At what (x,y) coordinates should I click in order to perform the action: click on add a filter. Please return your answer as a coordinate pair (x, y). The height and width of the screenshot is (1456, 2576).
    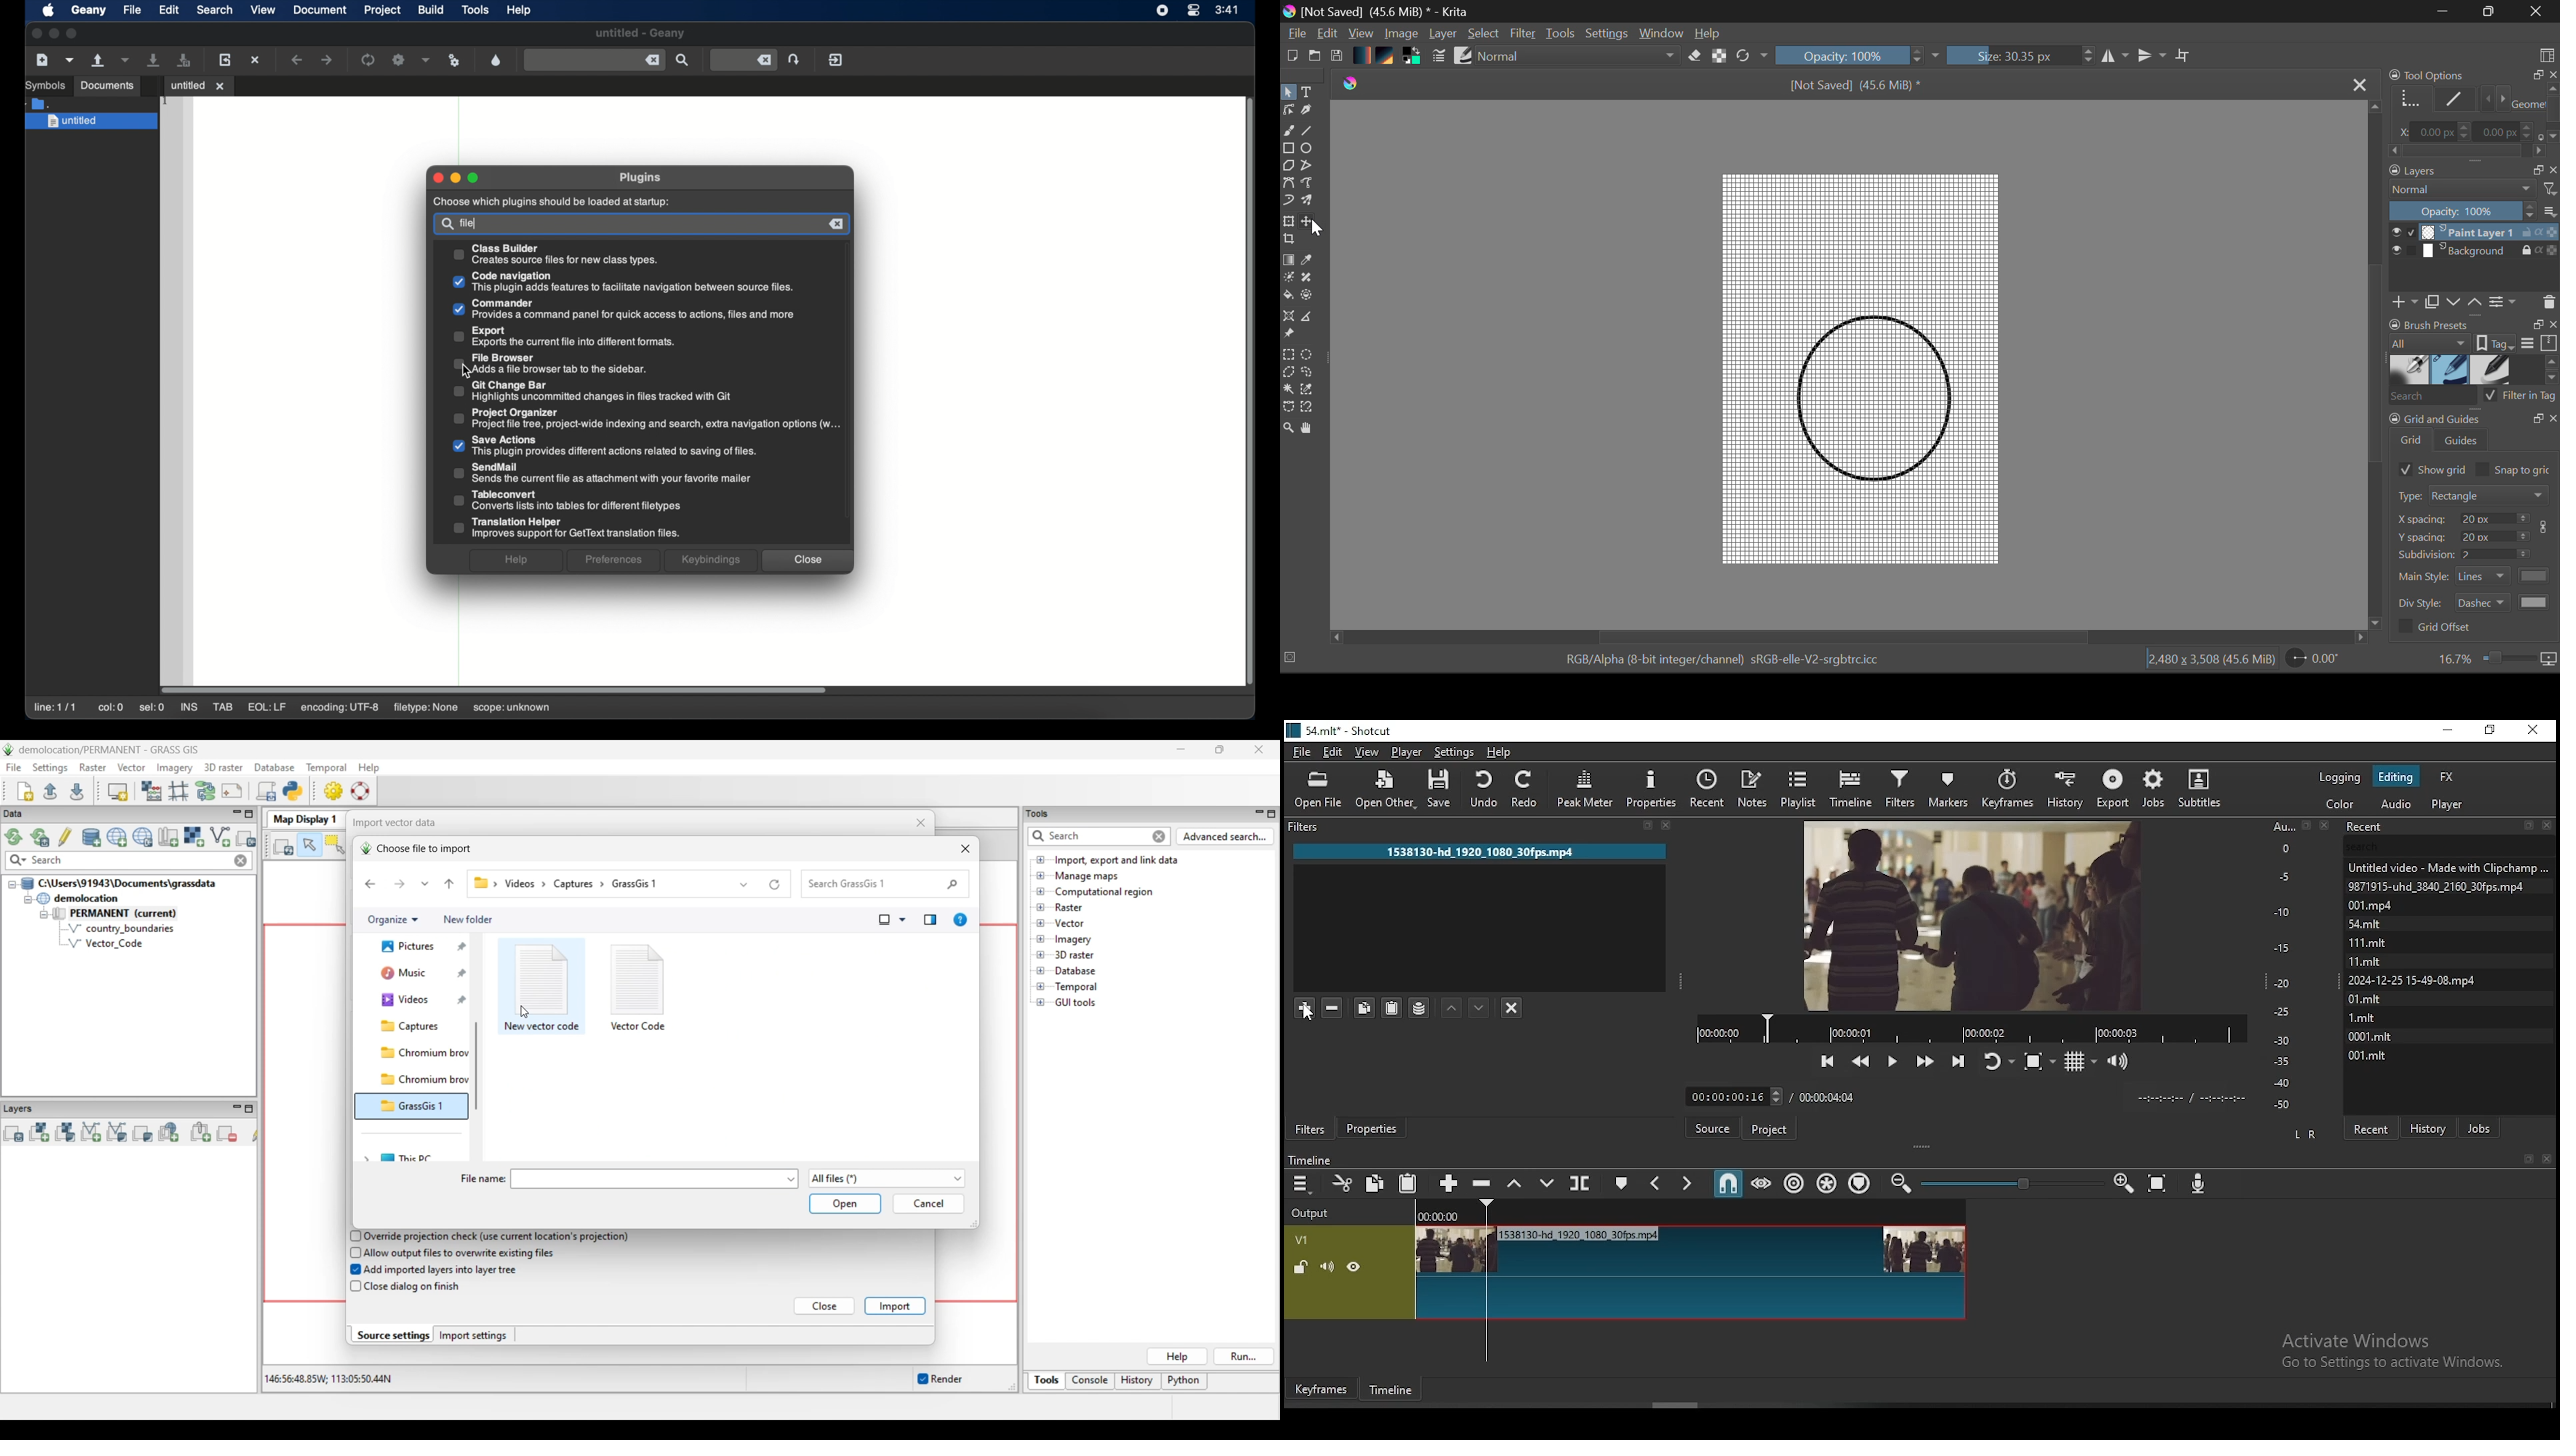
    Looking at the image, I should click on (1304, 1007).